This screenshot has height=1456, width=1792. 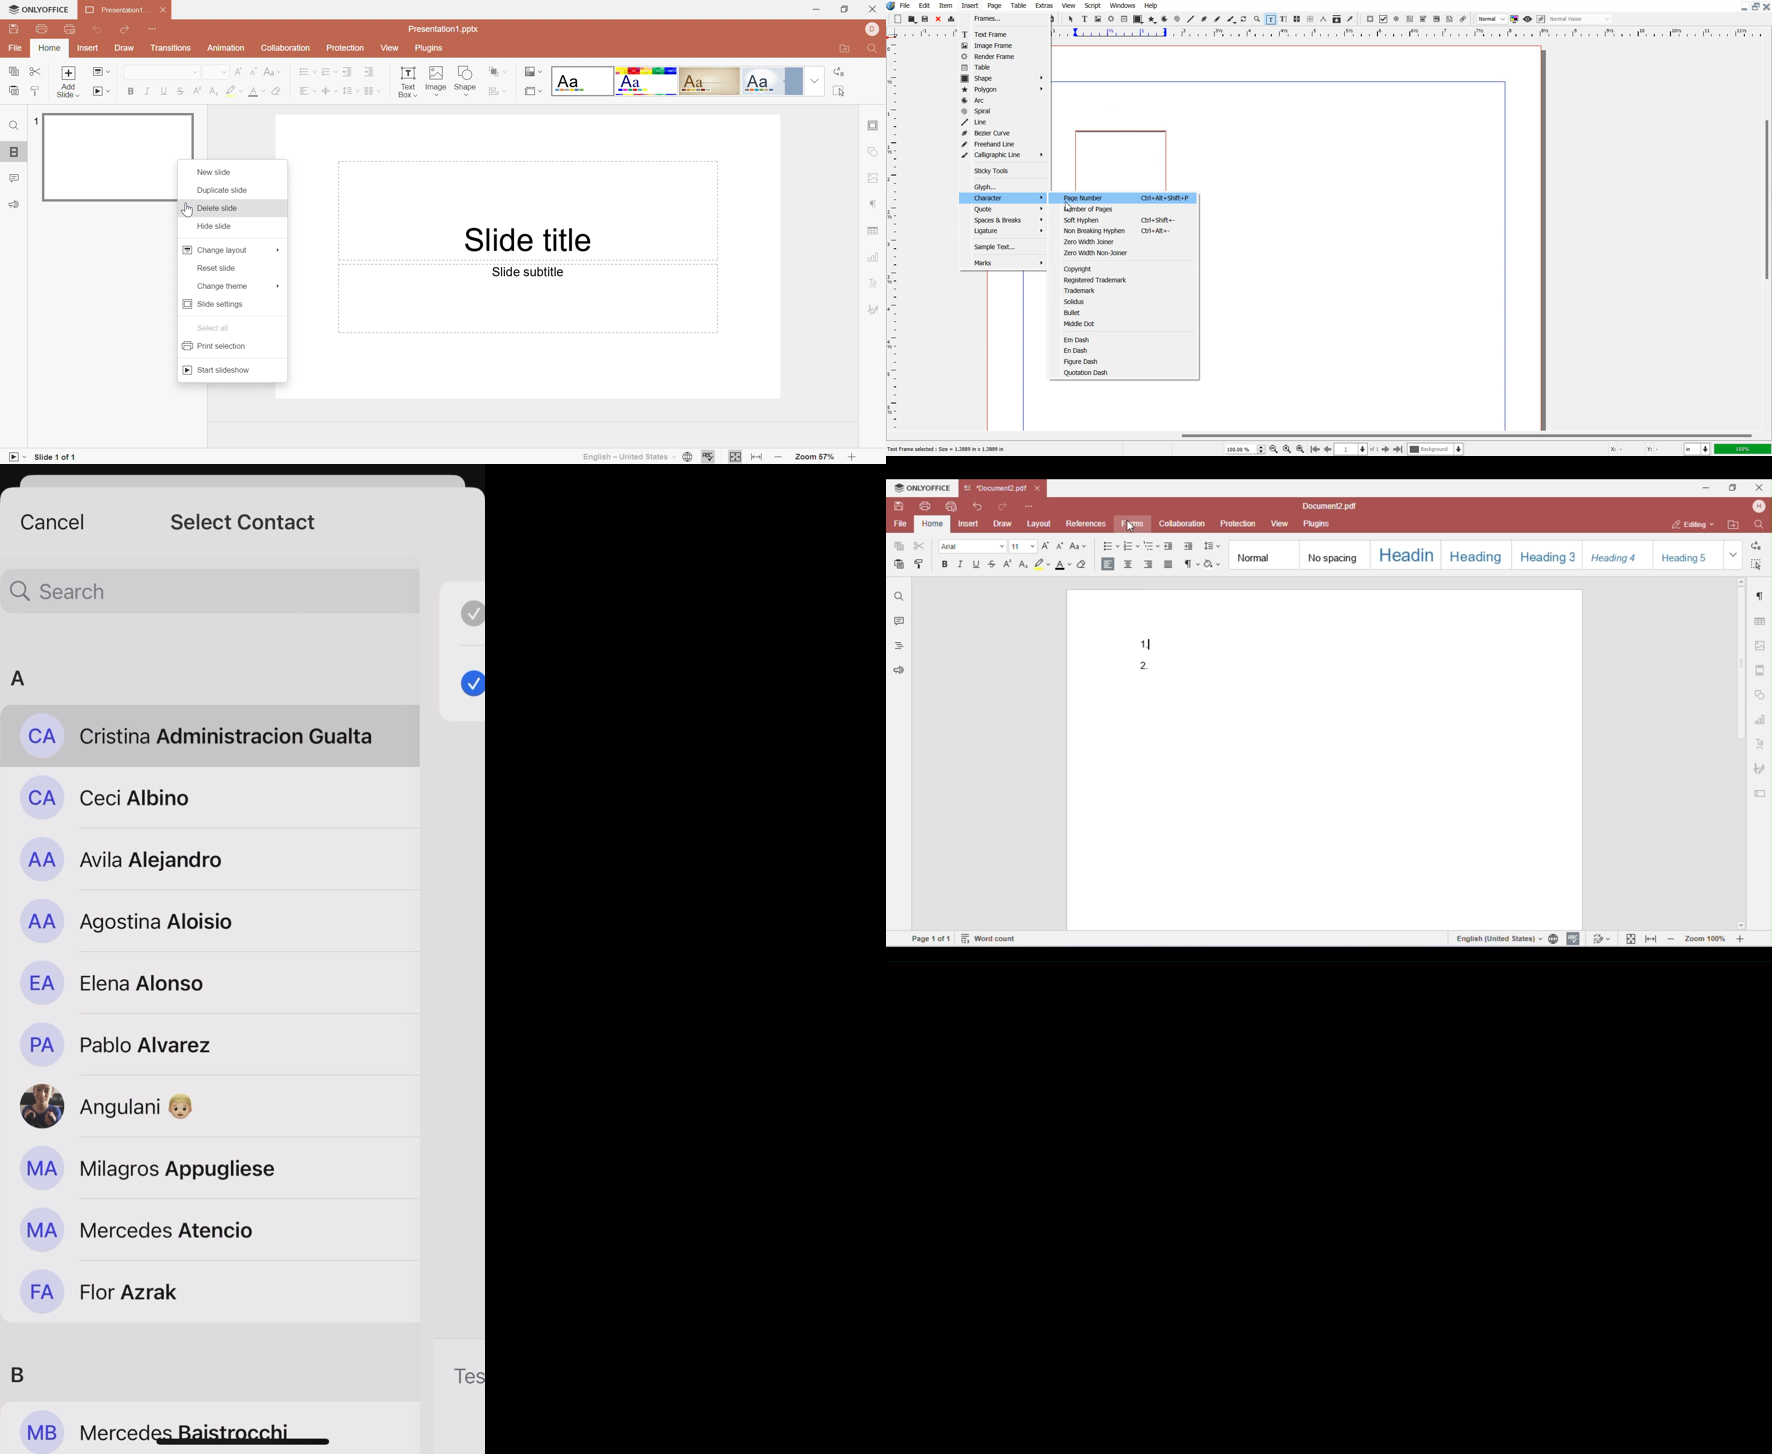 I want to click on Paragraph settings, so click(x=874, y=205).